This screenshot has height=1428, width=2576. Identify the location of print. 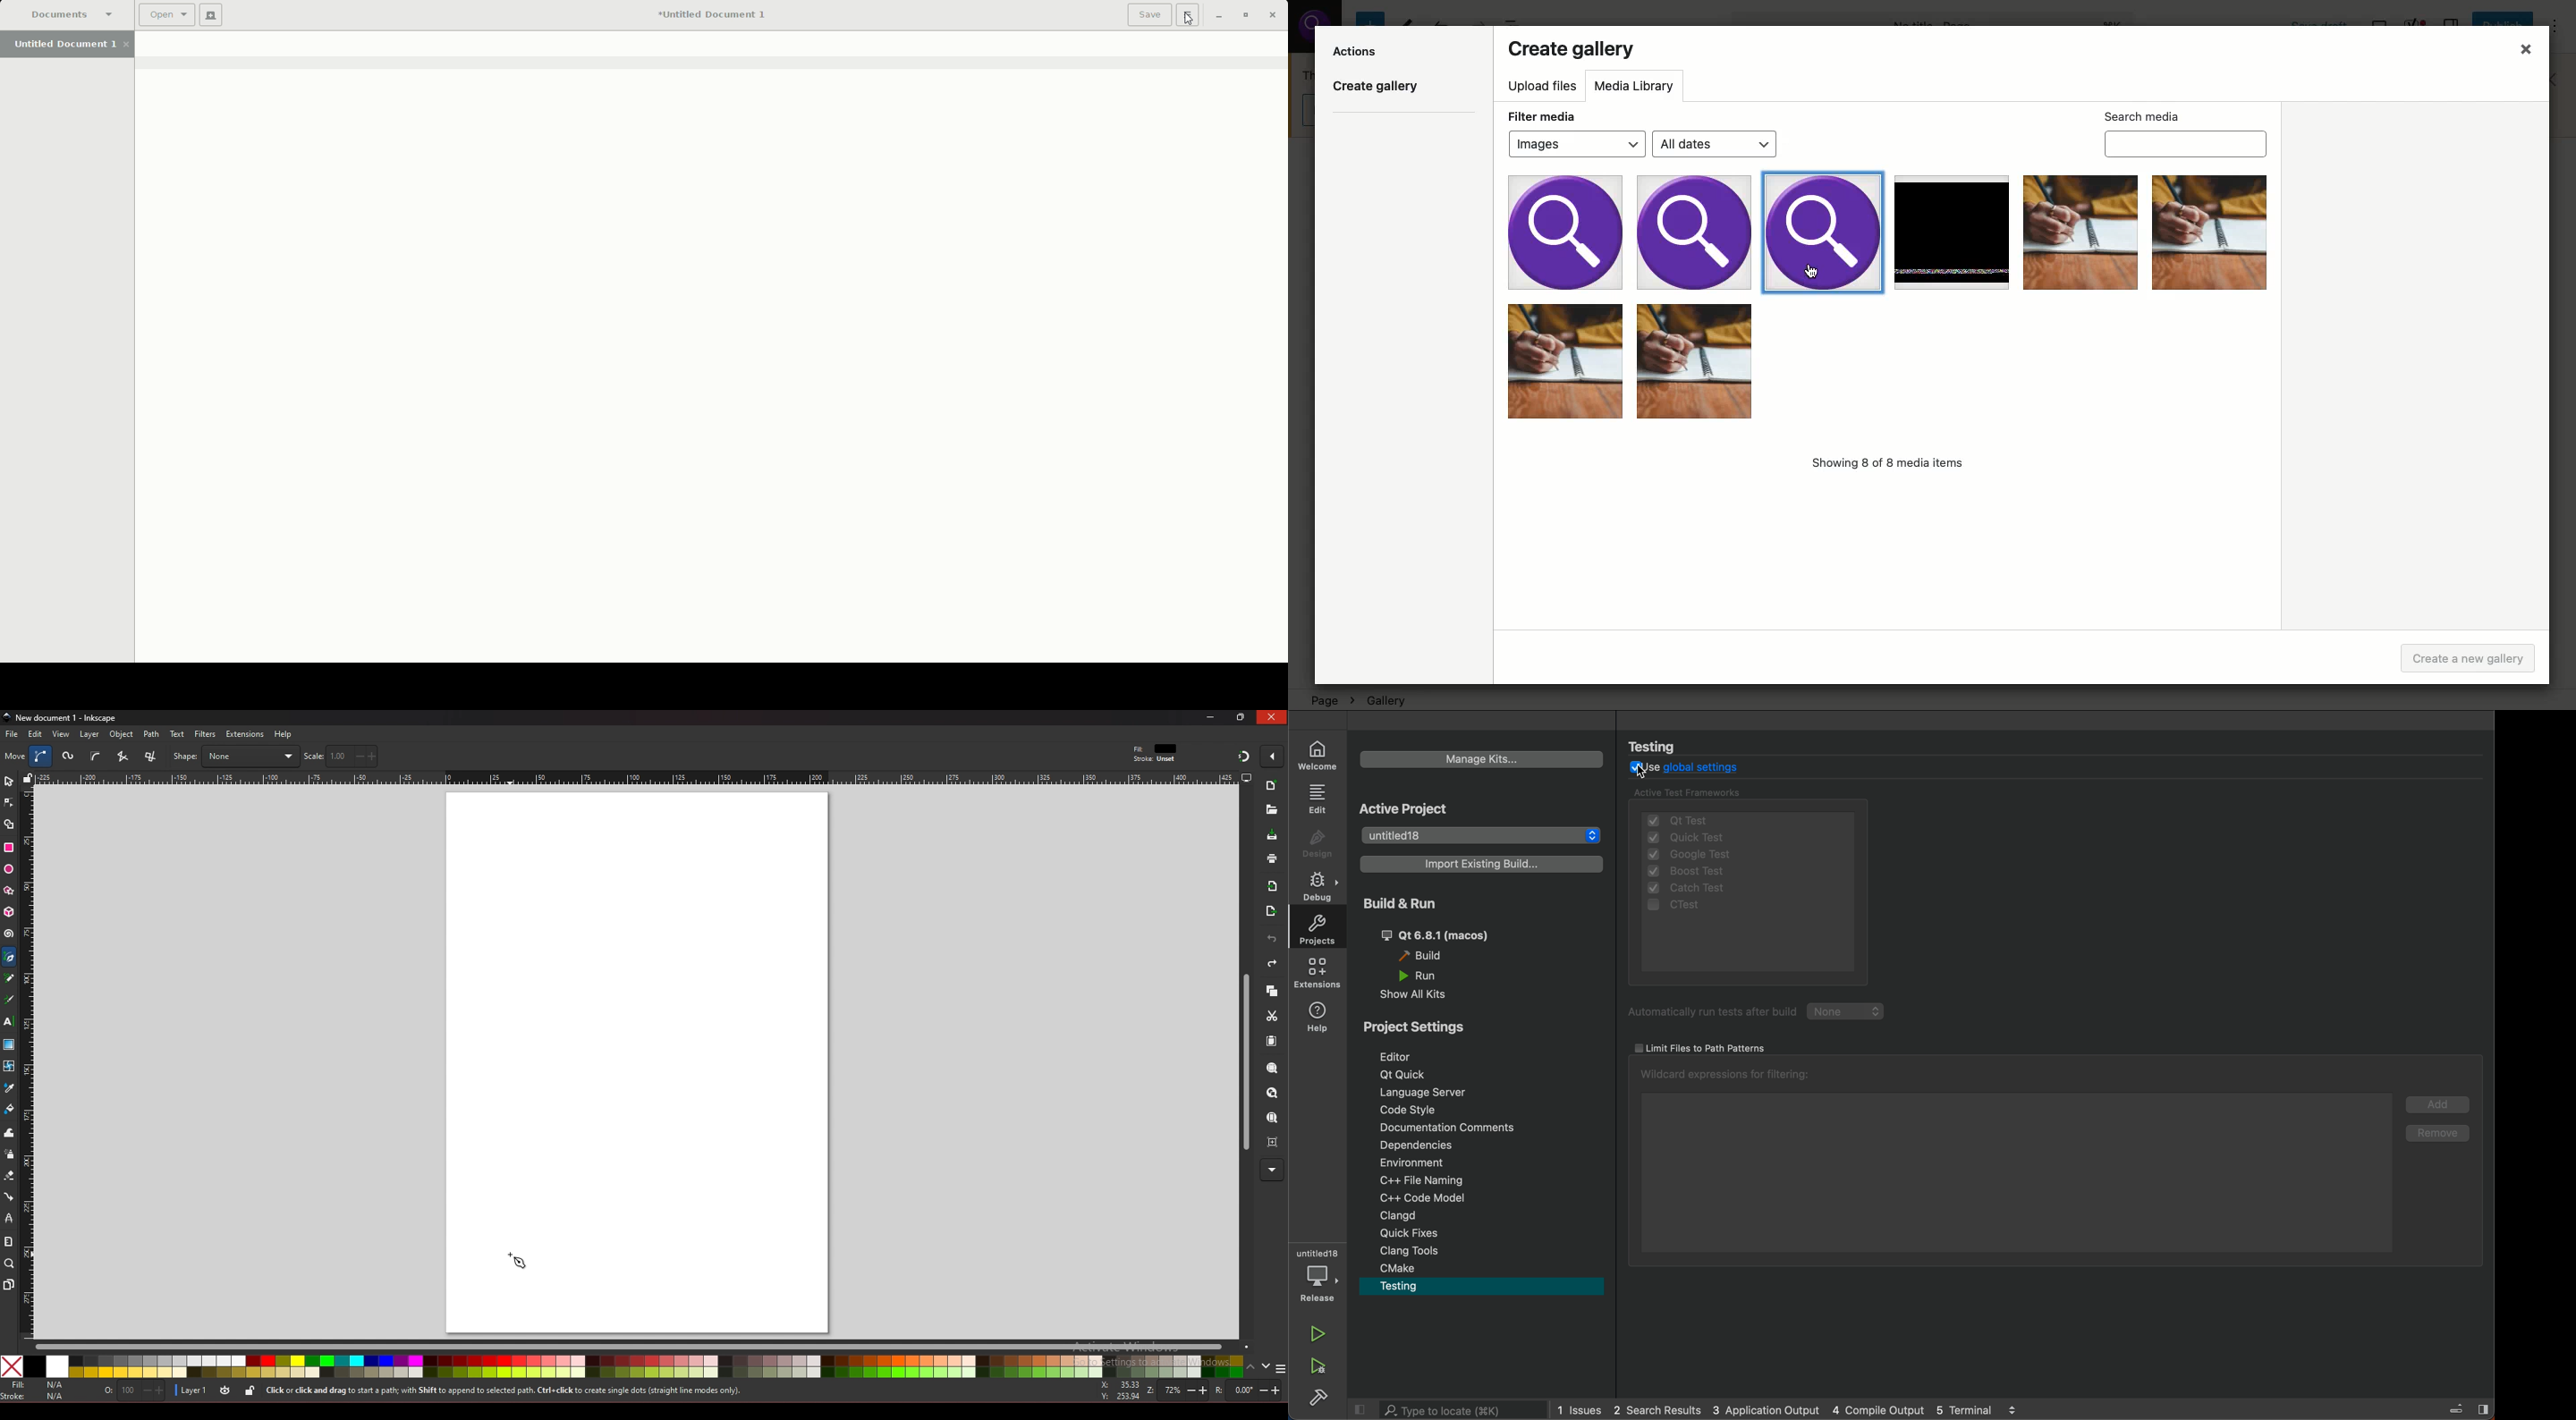
(1272, 858).